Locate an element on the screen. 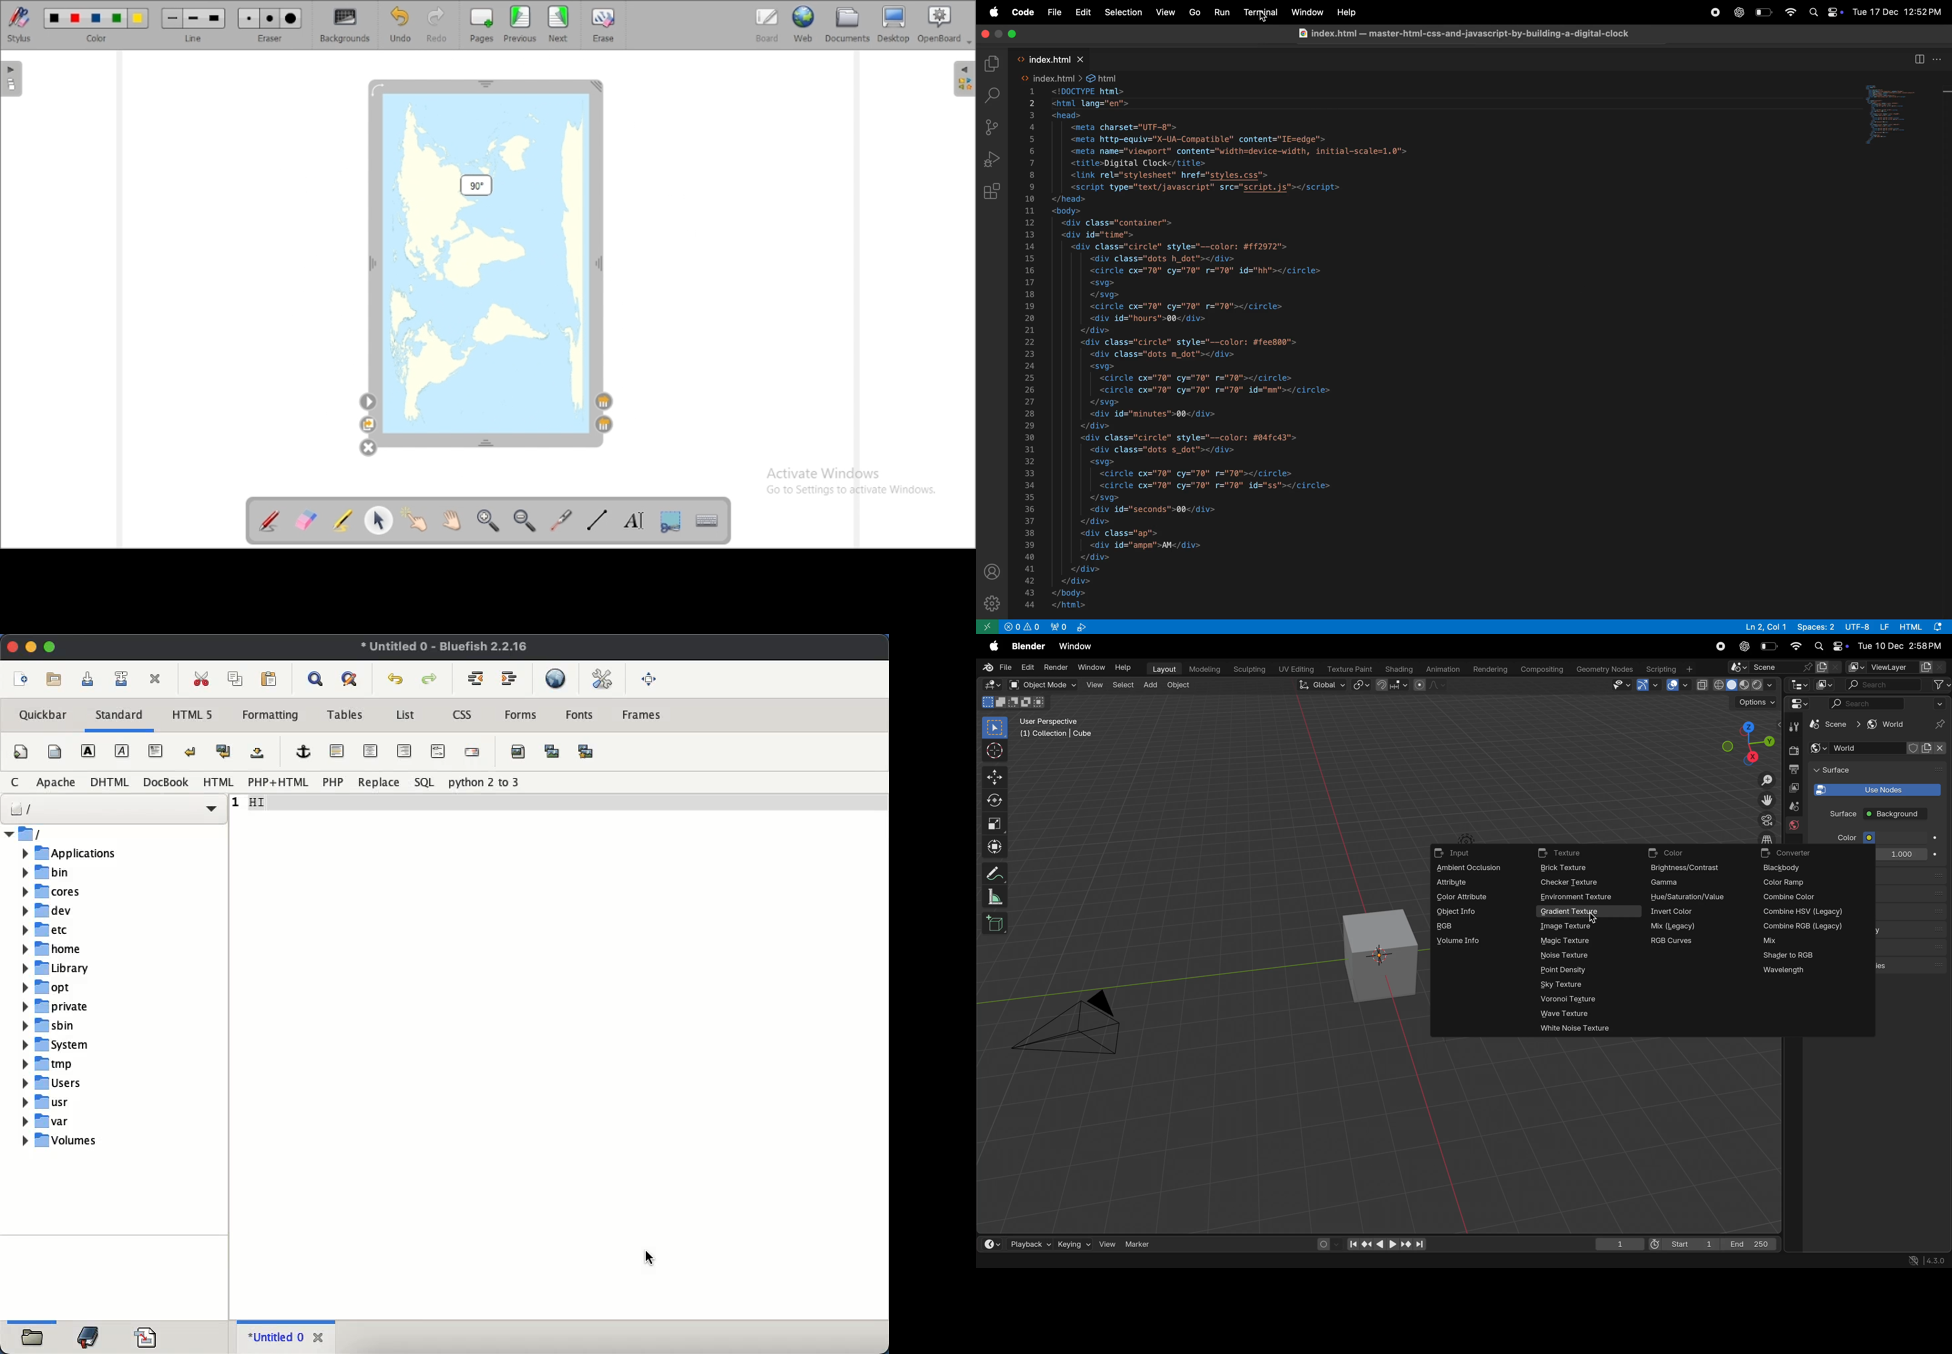 This screenshot has height=1372, width=1960. paste is located at coordinates (265, 680).